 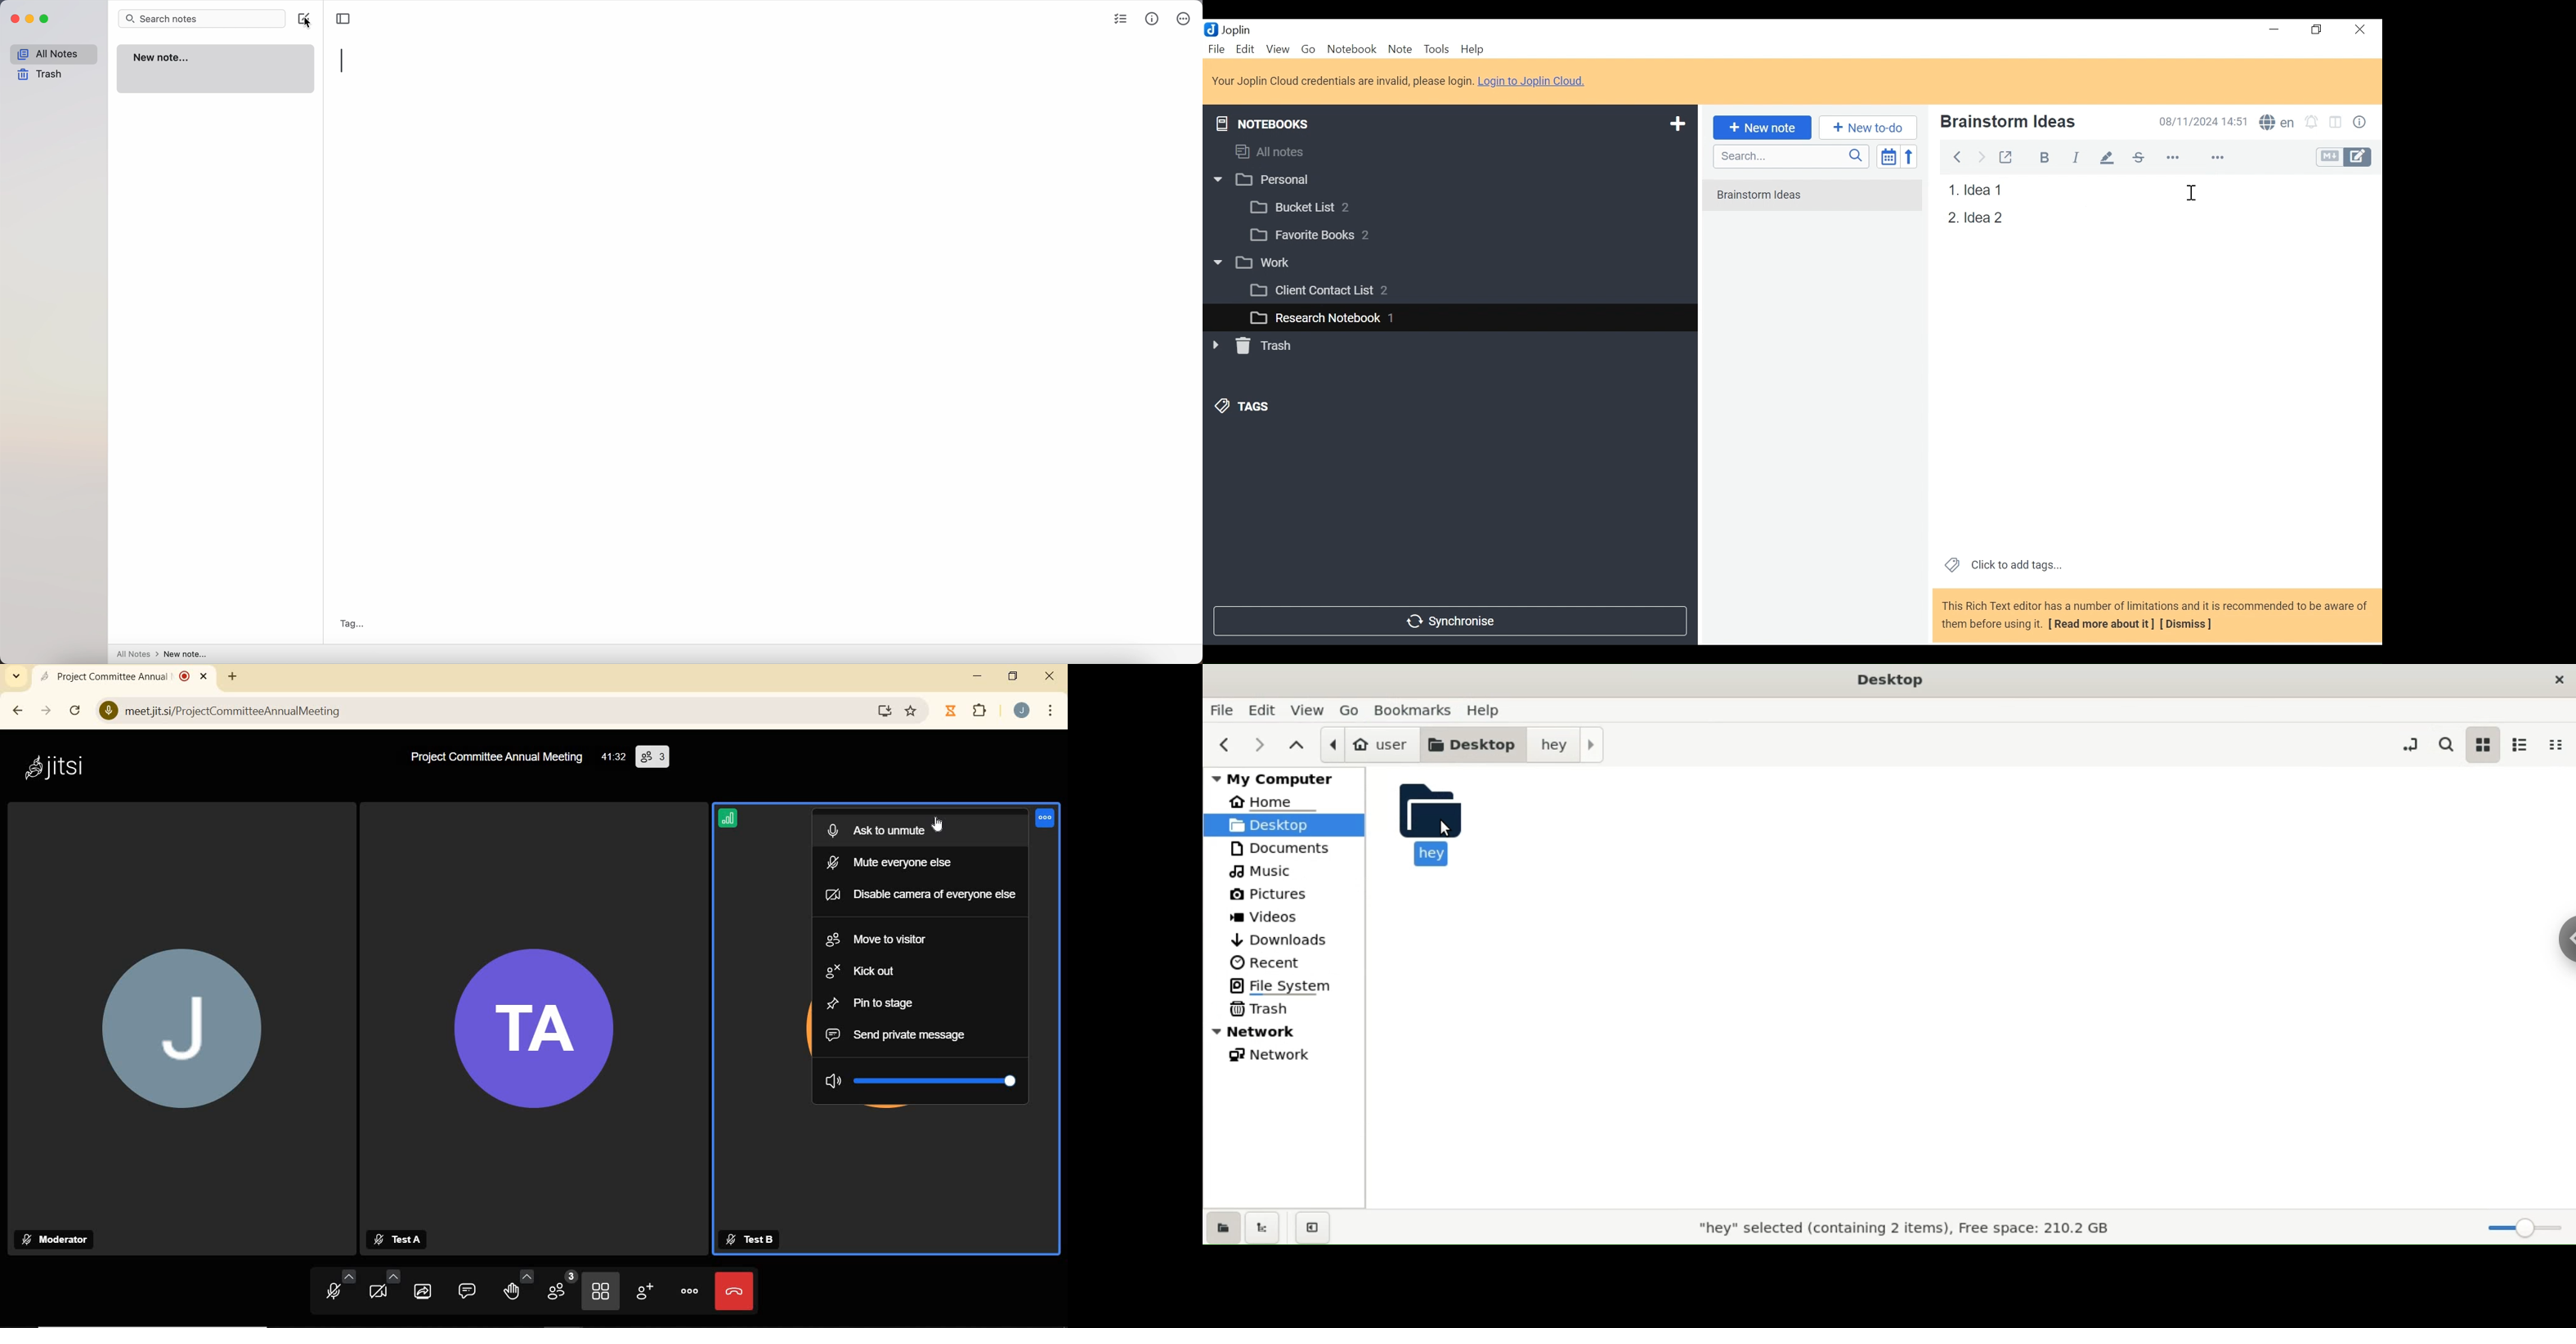 What do you see at coordinates (1267, 919) in the screenshot?
I see `videos` at bounding box center [1267, 919].